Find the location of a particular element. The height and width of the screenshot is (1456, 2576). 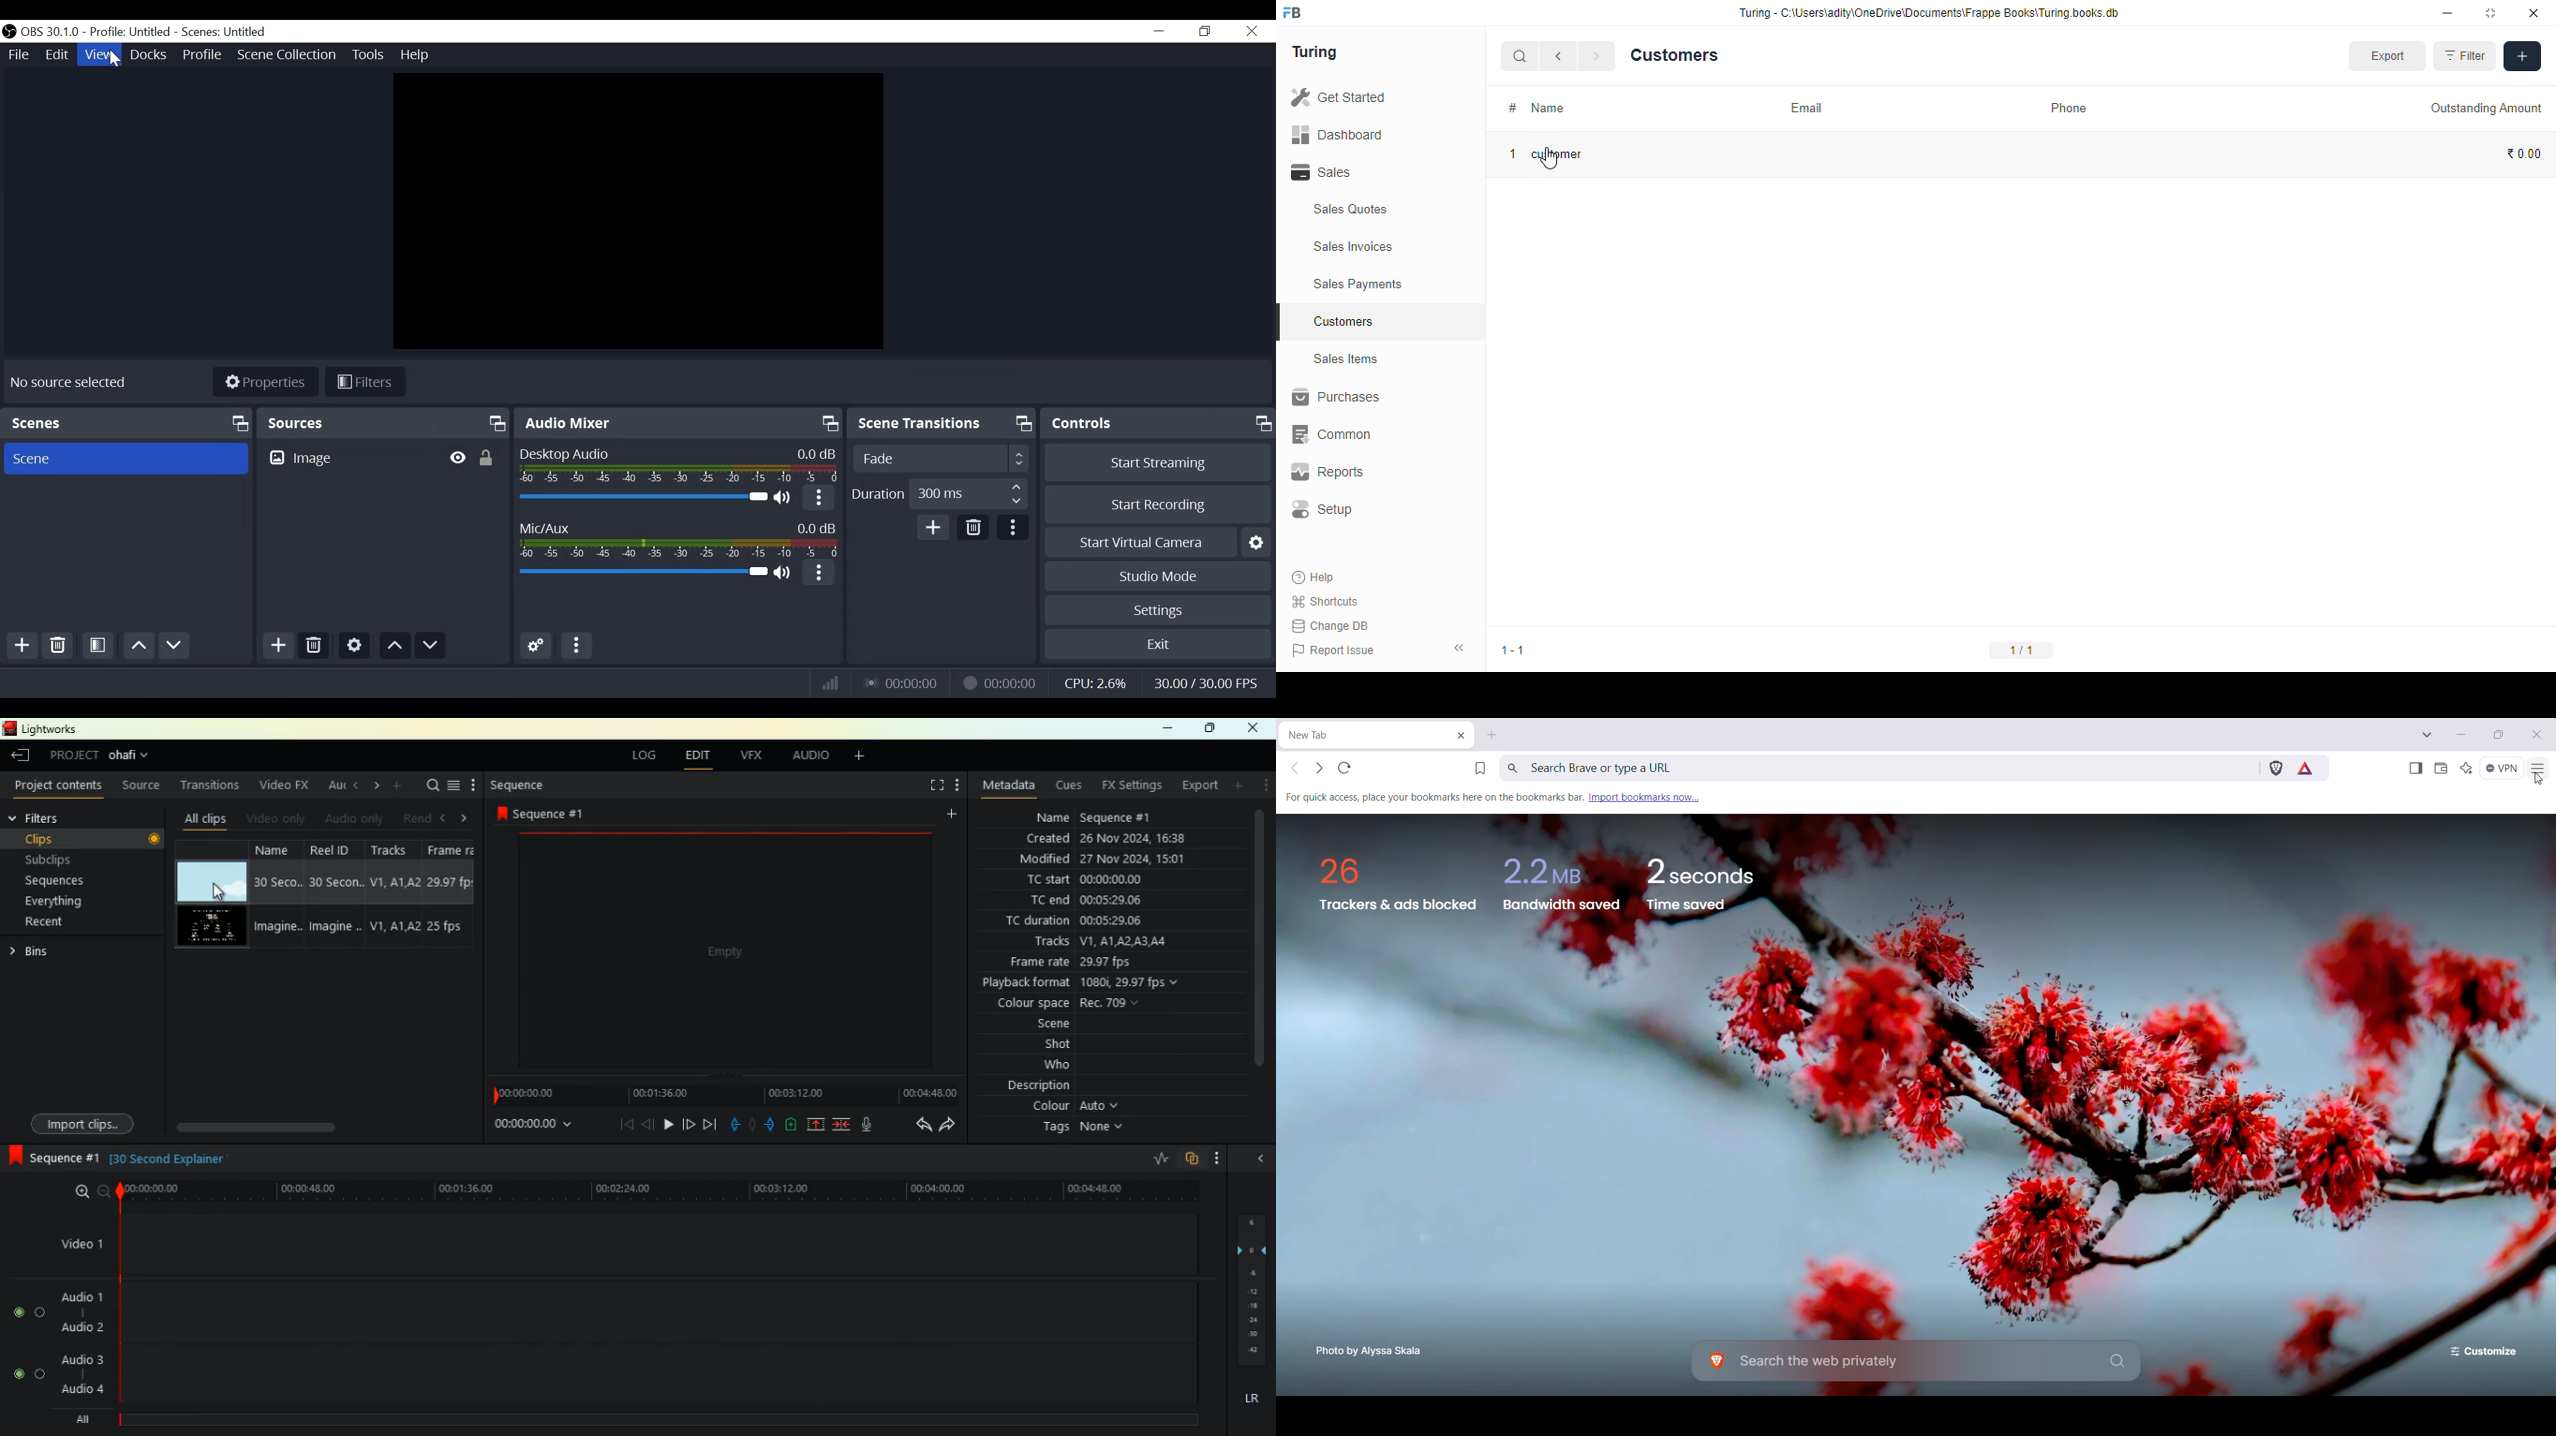

minimise is located at coordinates (2448, 13).